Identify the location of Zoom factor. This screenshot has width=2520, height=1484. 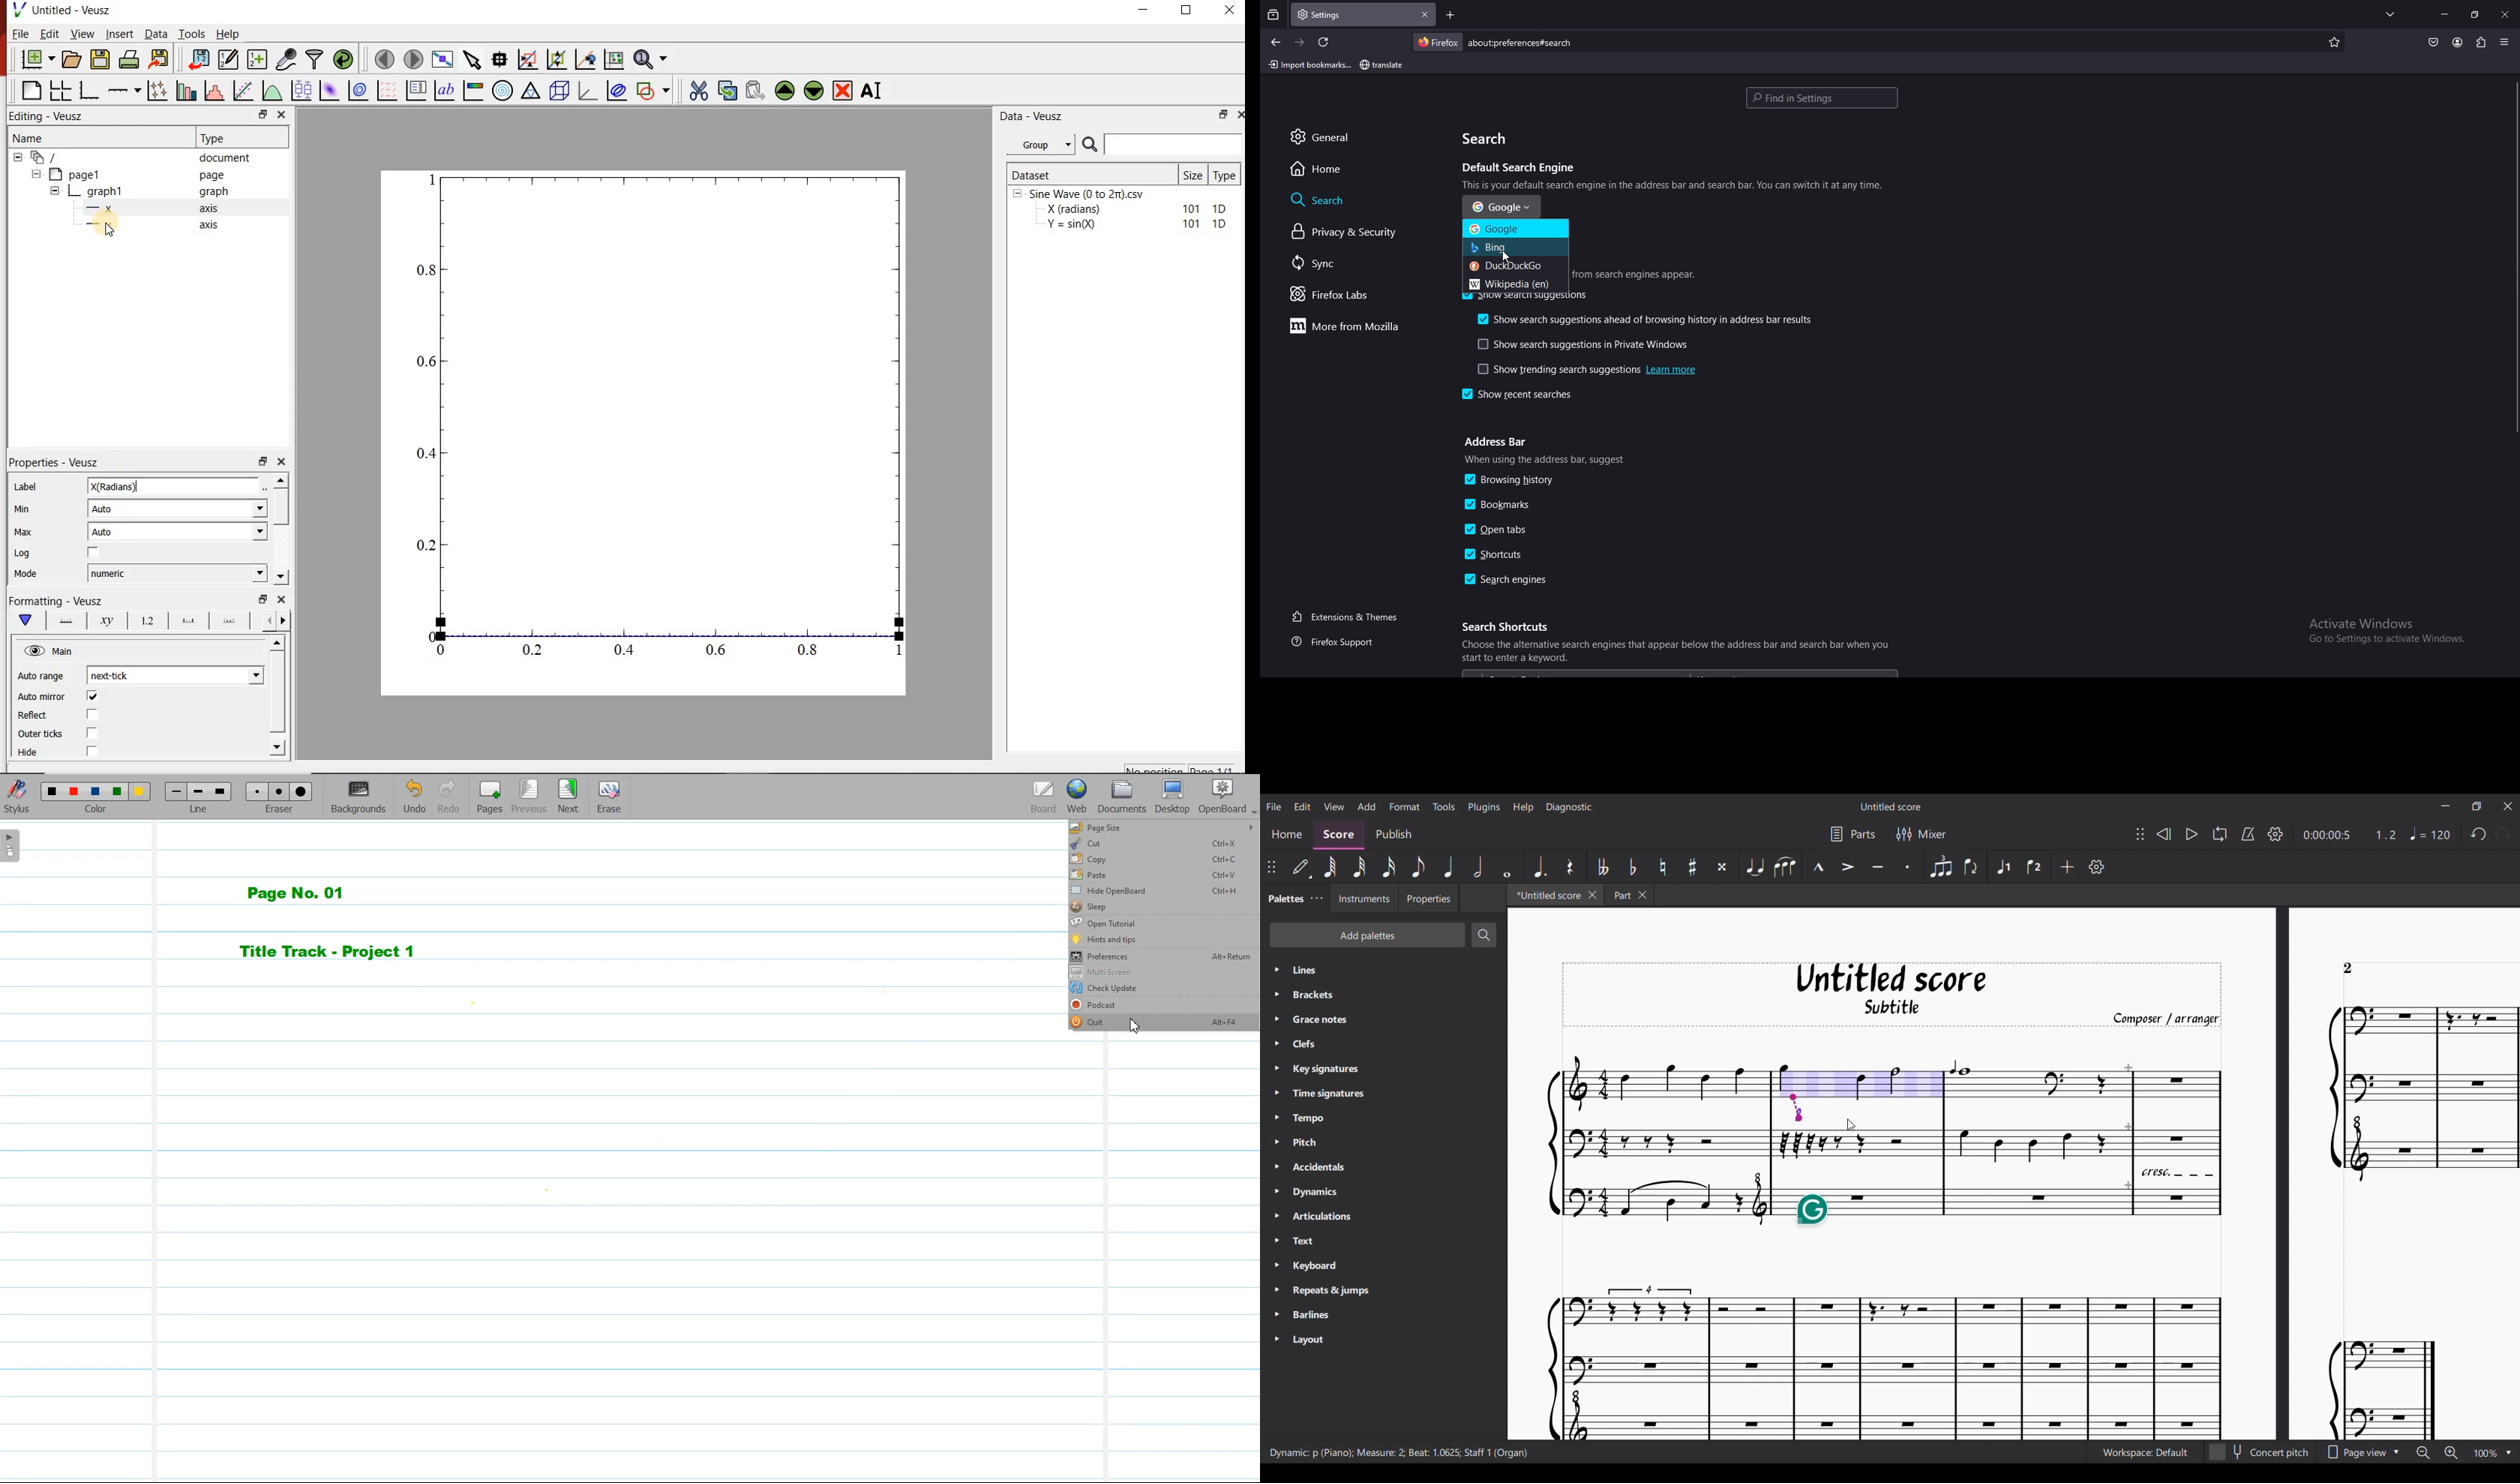
(2487, 1453).